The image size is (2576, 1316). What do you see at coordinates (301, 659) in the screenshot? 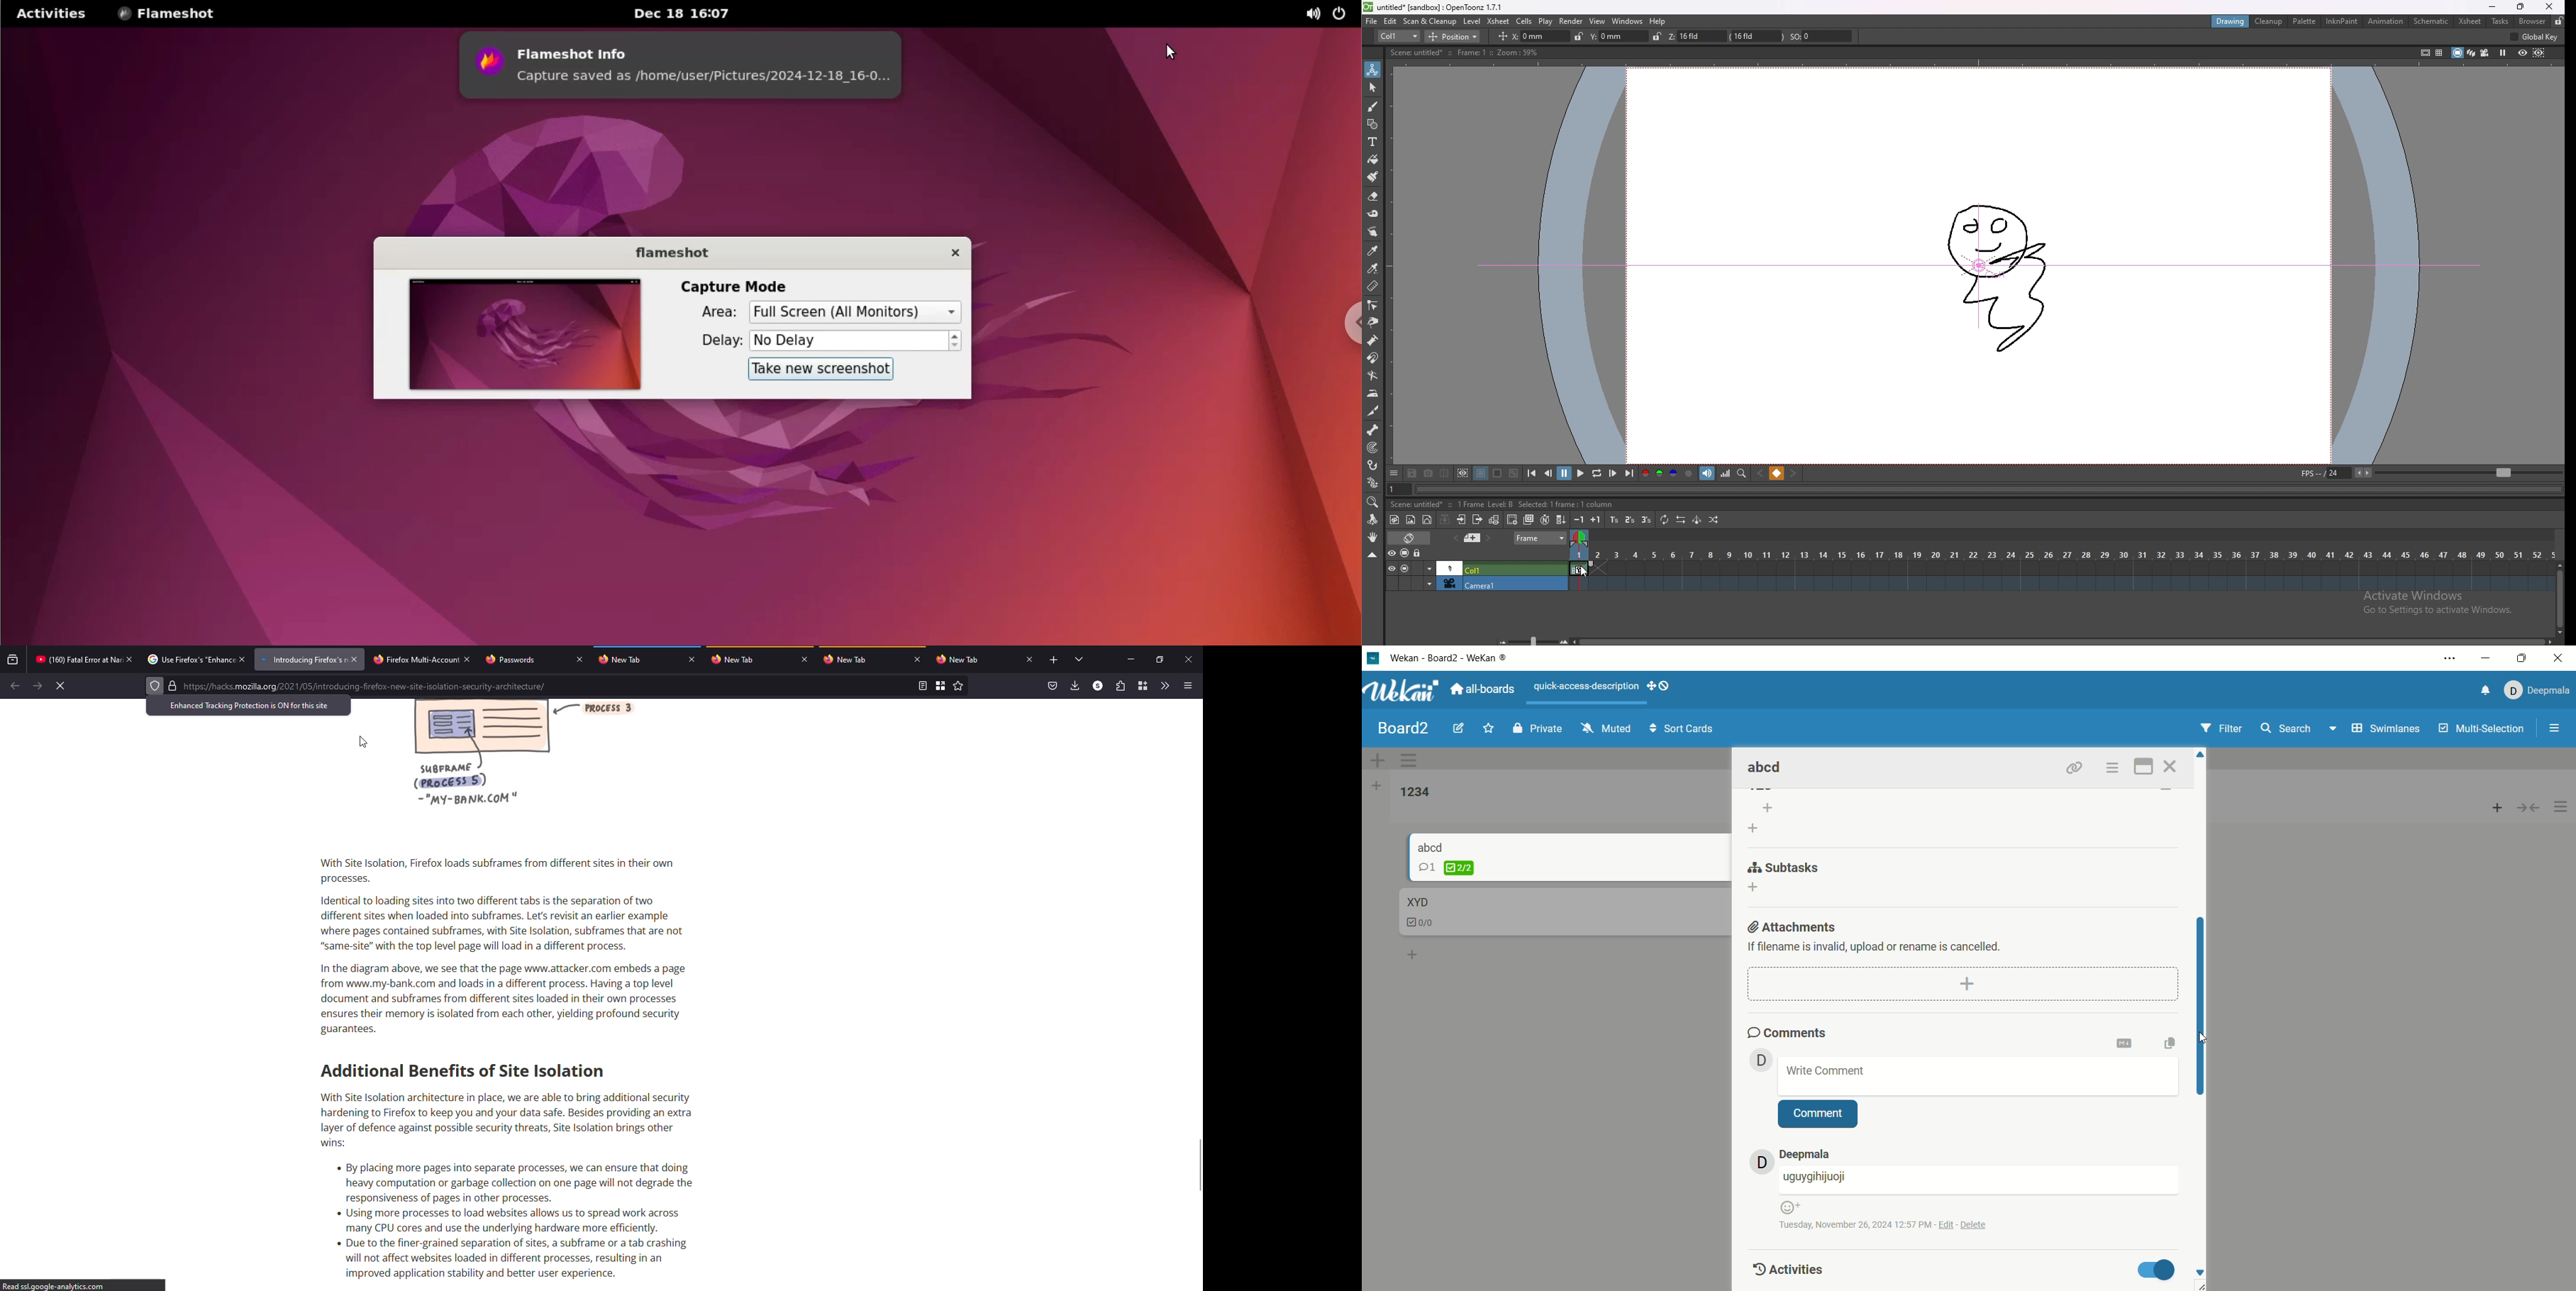
I see `tab` at bounding box center [301, 659].